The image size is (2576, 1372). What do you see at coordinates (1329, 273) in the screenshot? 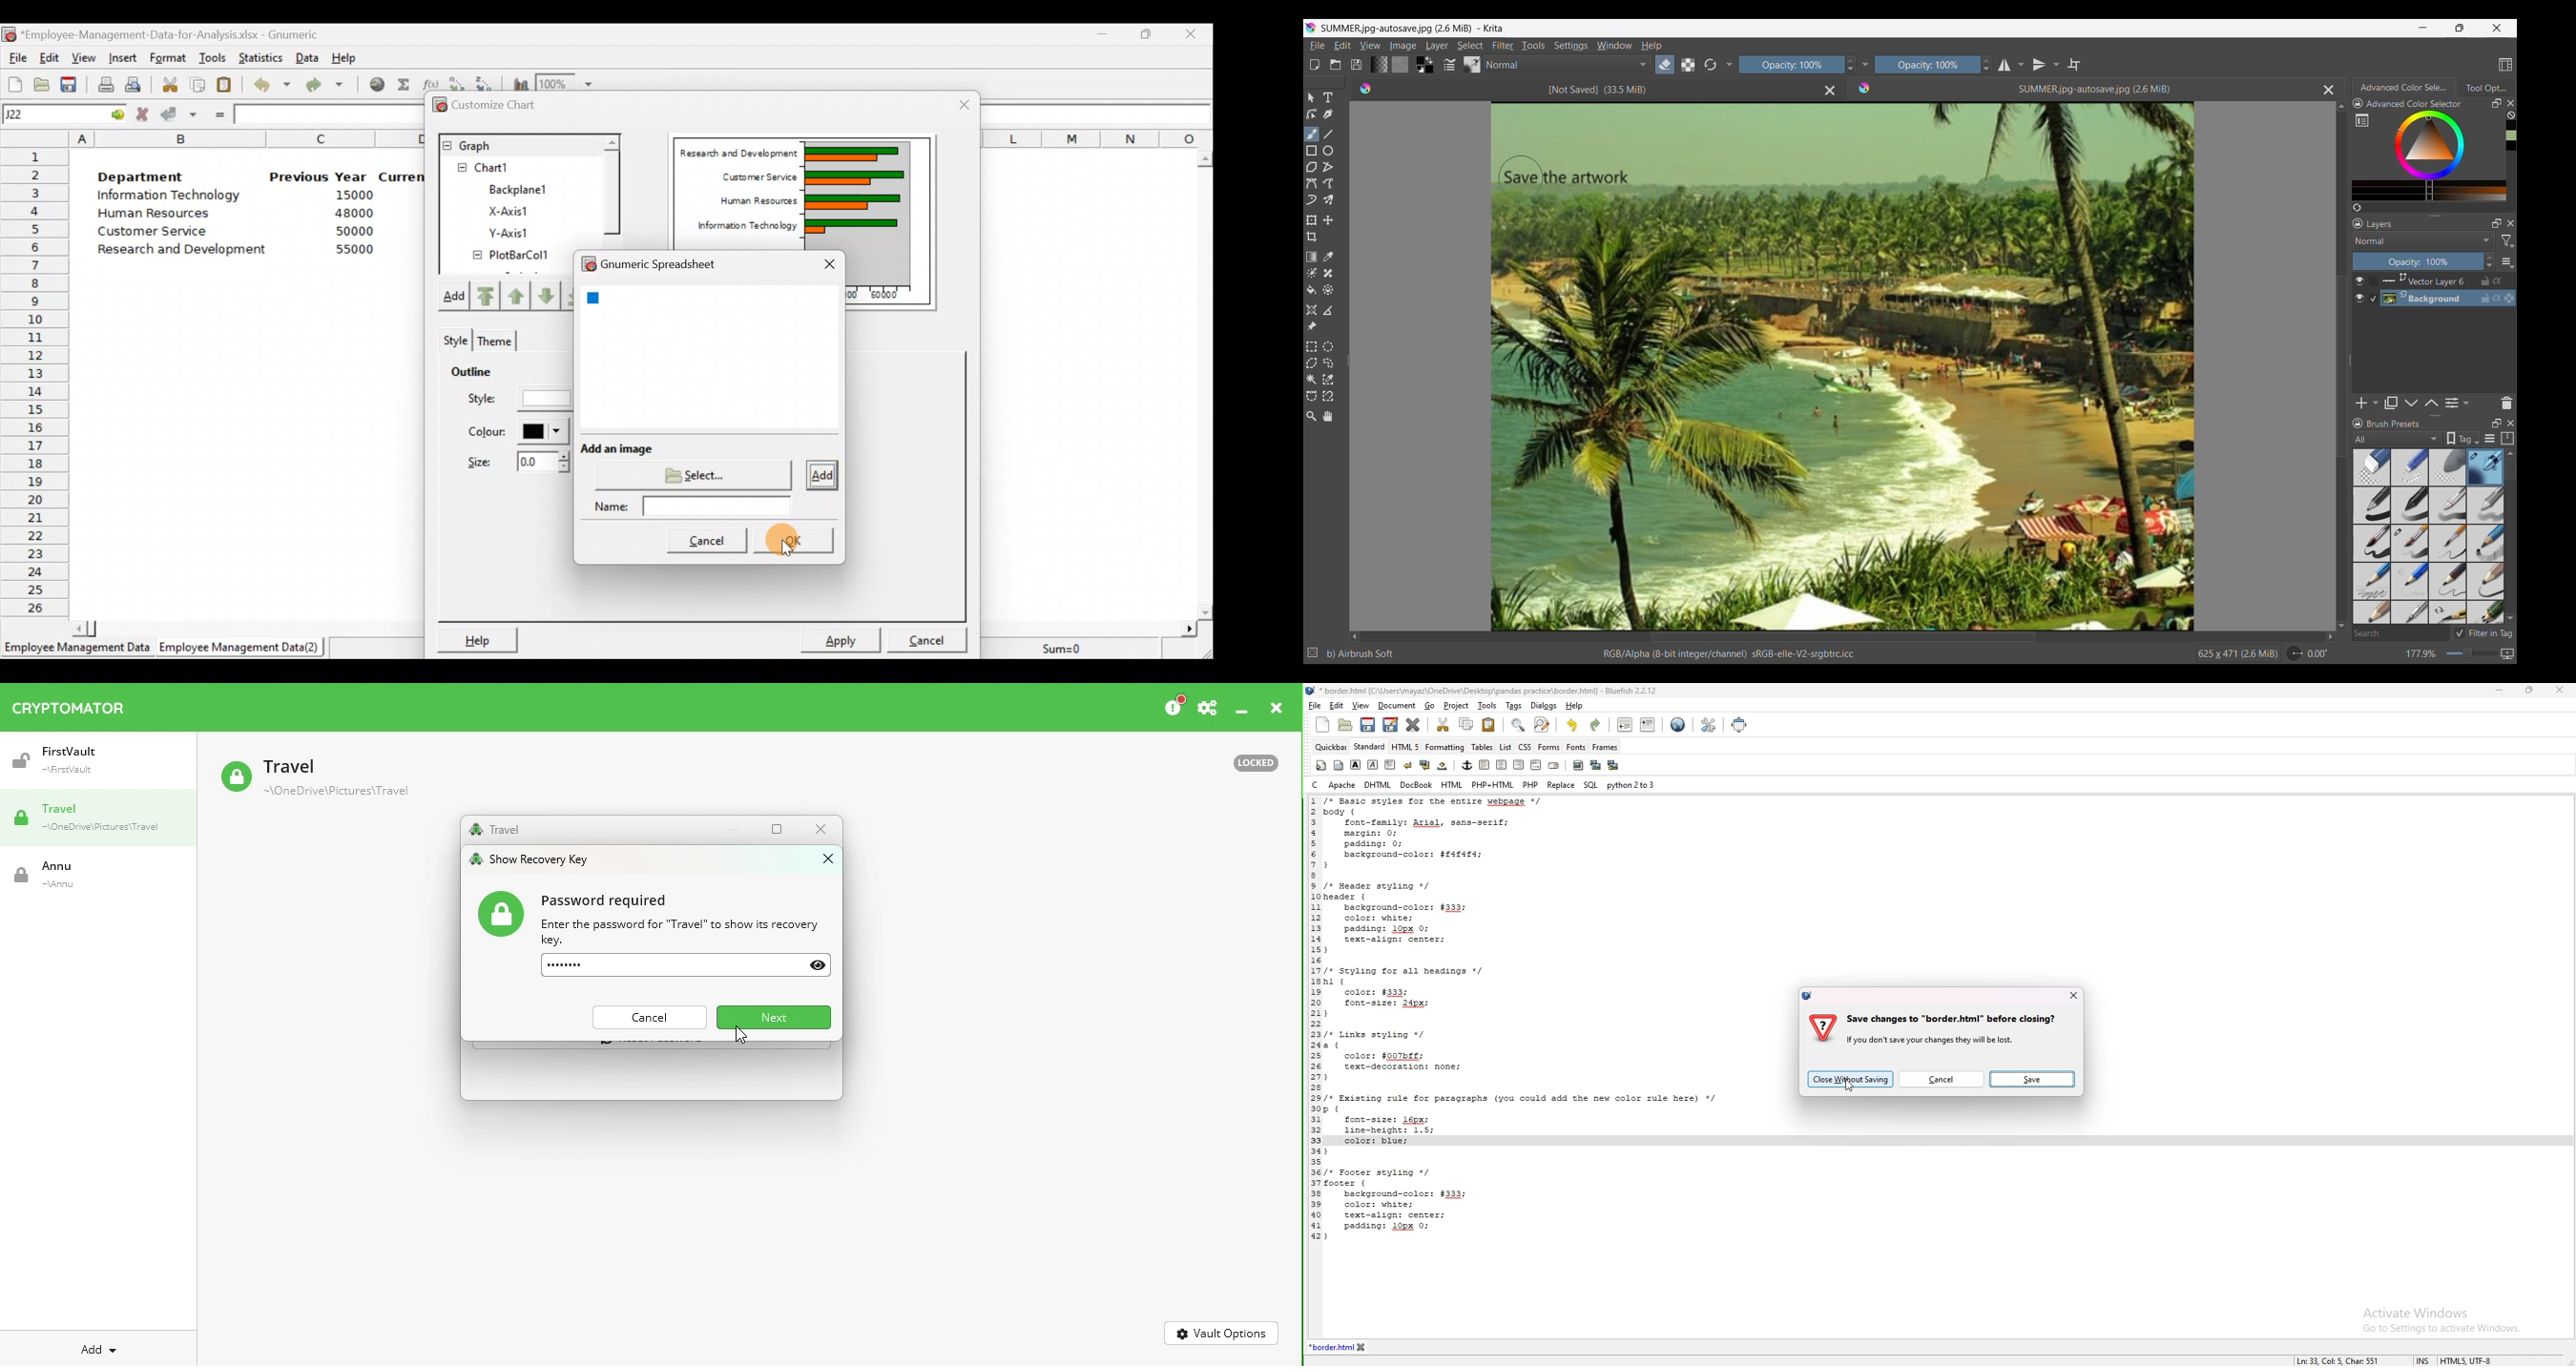
I see `Smart patch tool` at bounding box center [1329, 273].